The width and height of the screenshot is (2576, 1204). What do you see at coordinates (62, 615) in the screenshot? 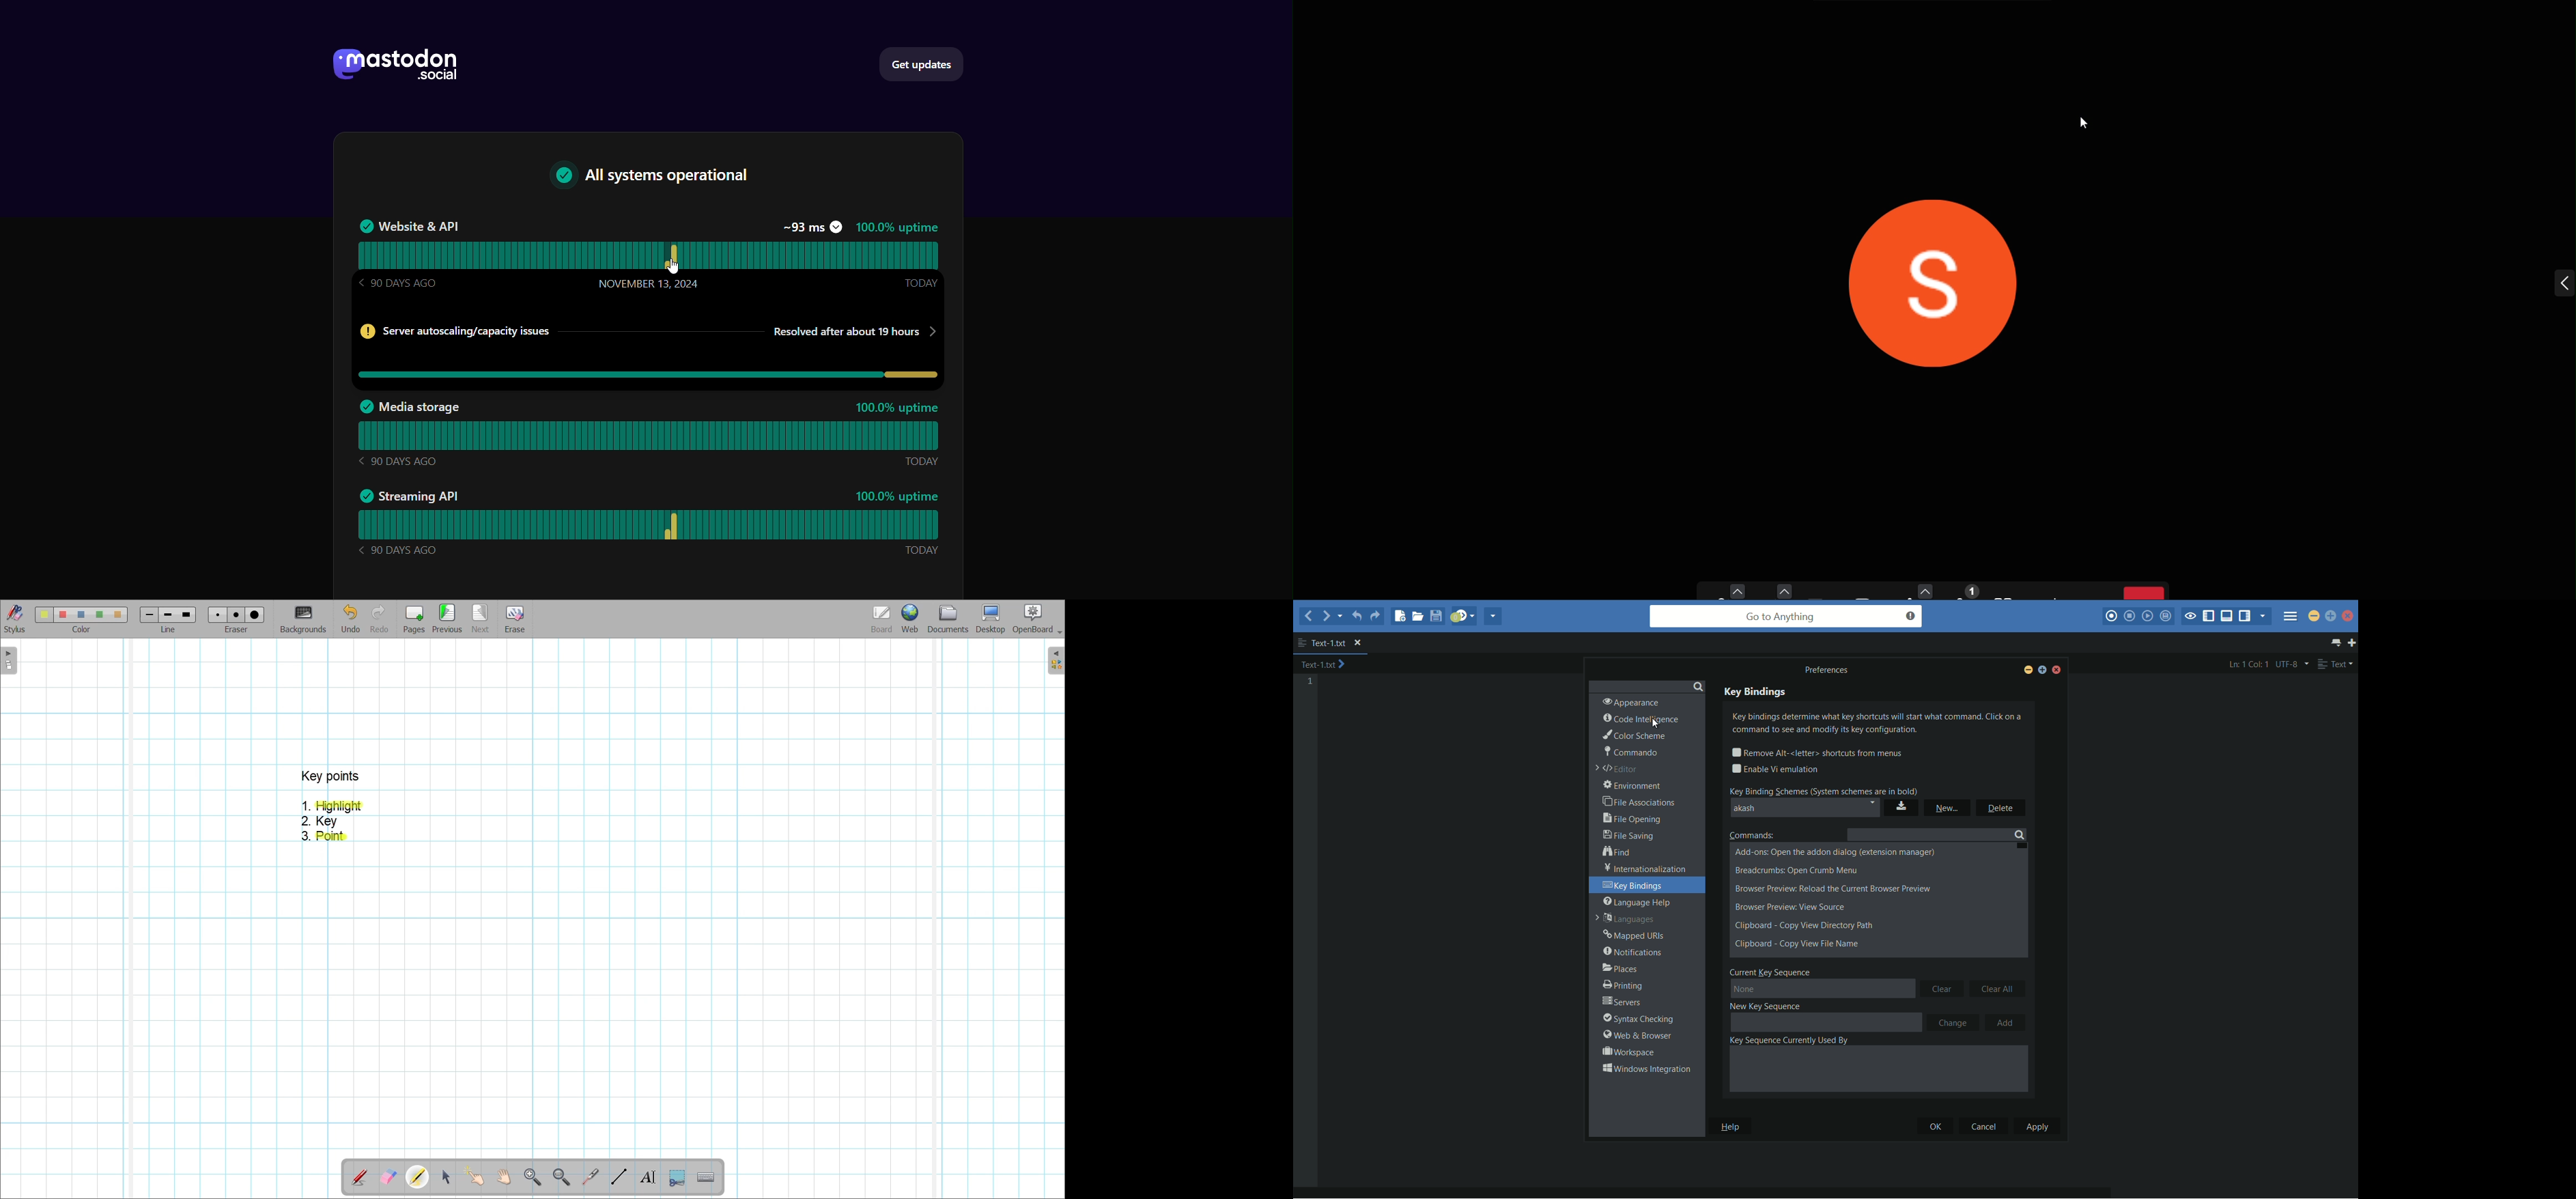
I see `color 2` at bounding box center [62, 615].